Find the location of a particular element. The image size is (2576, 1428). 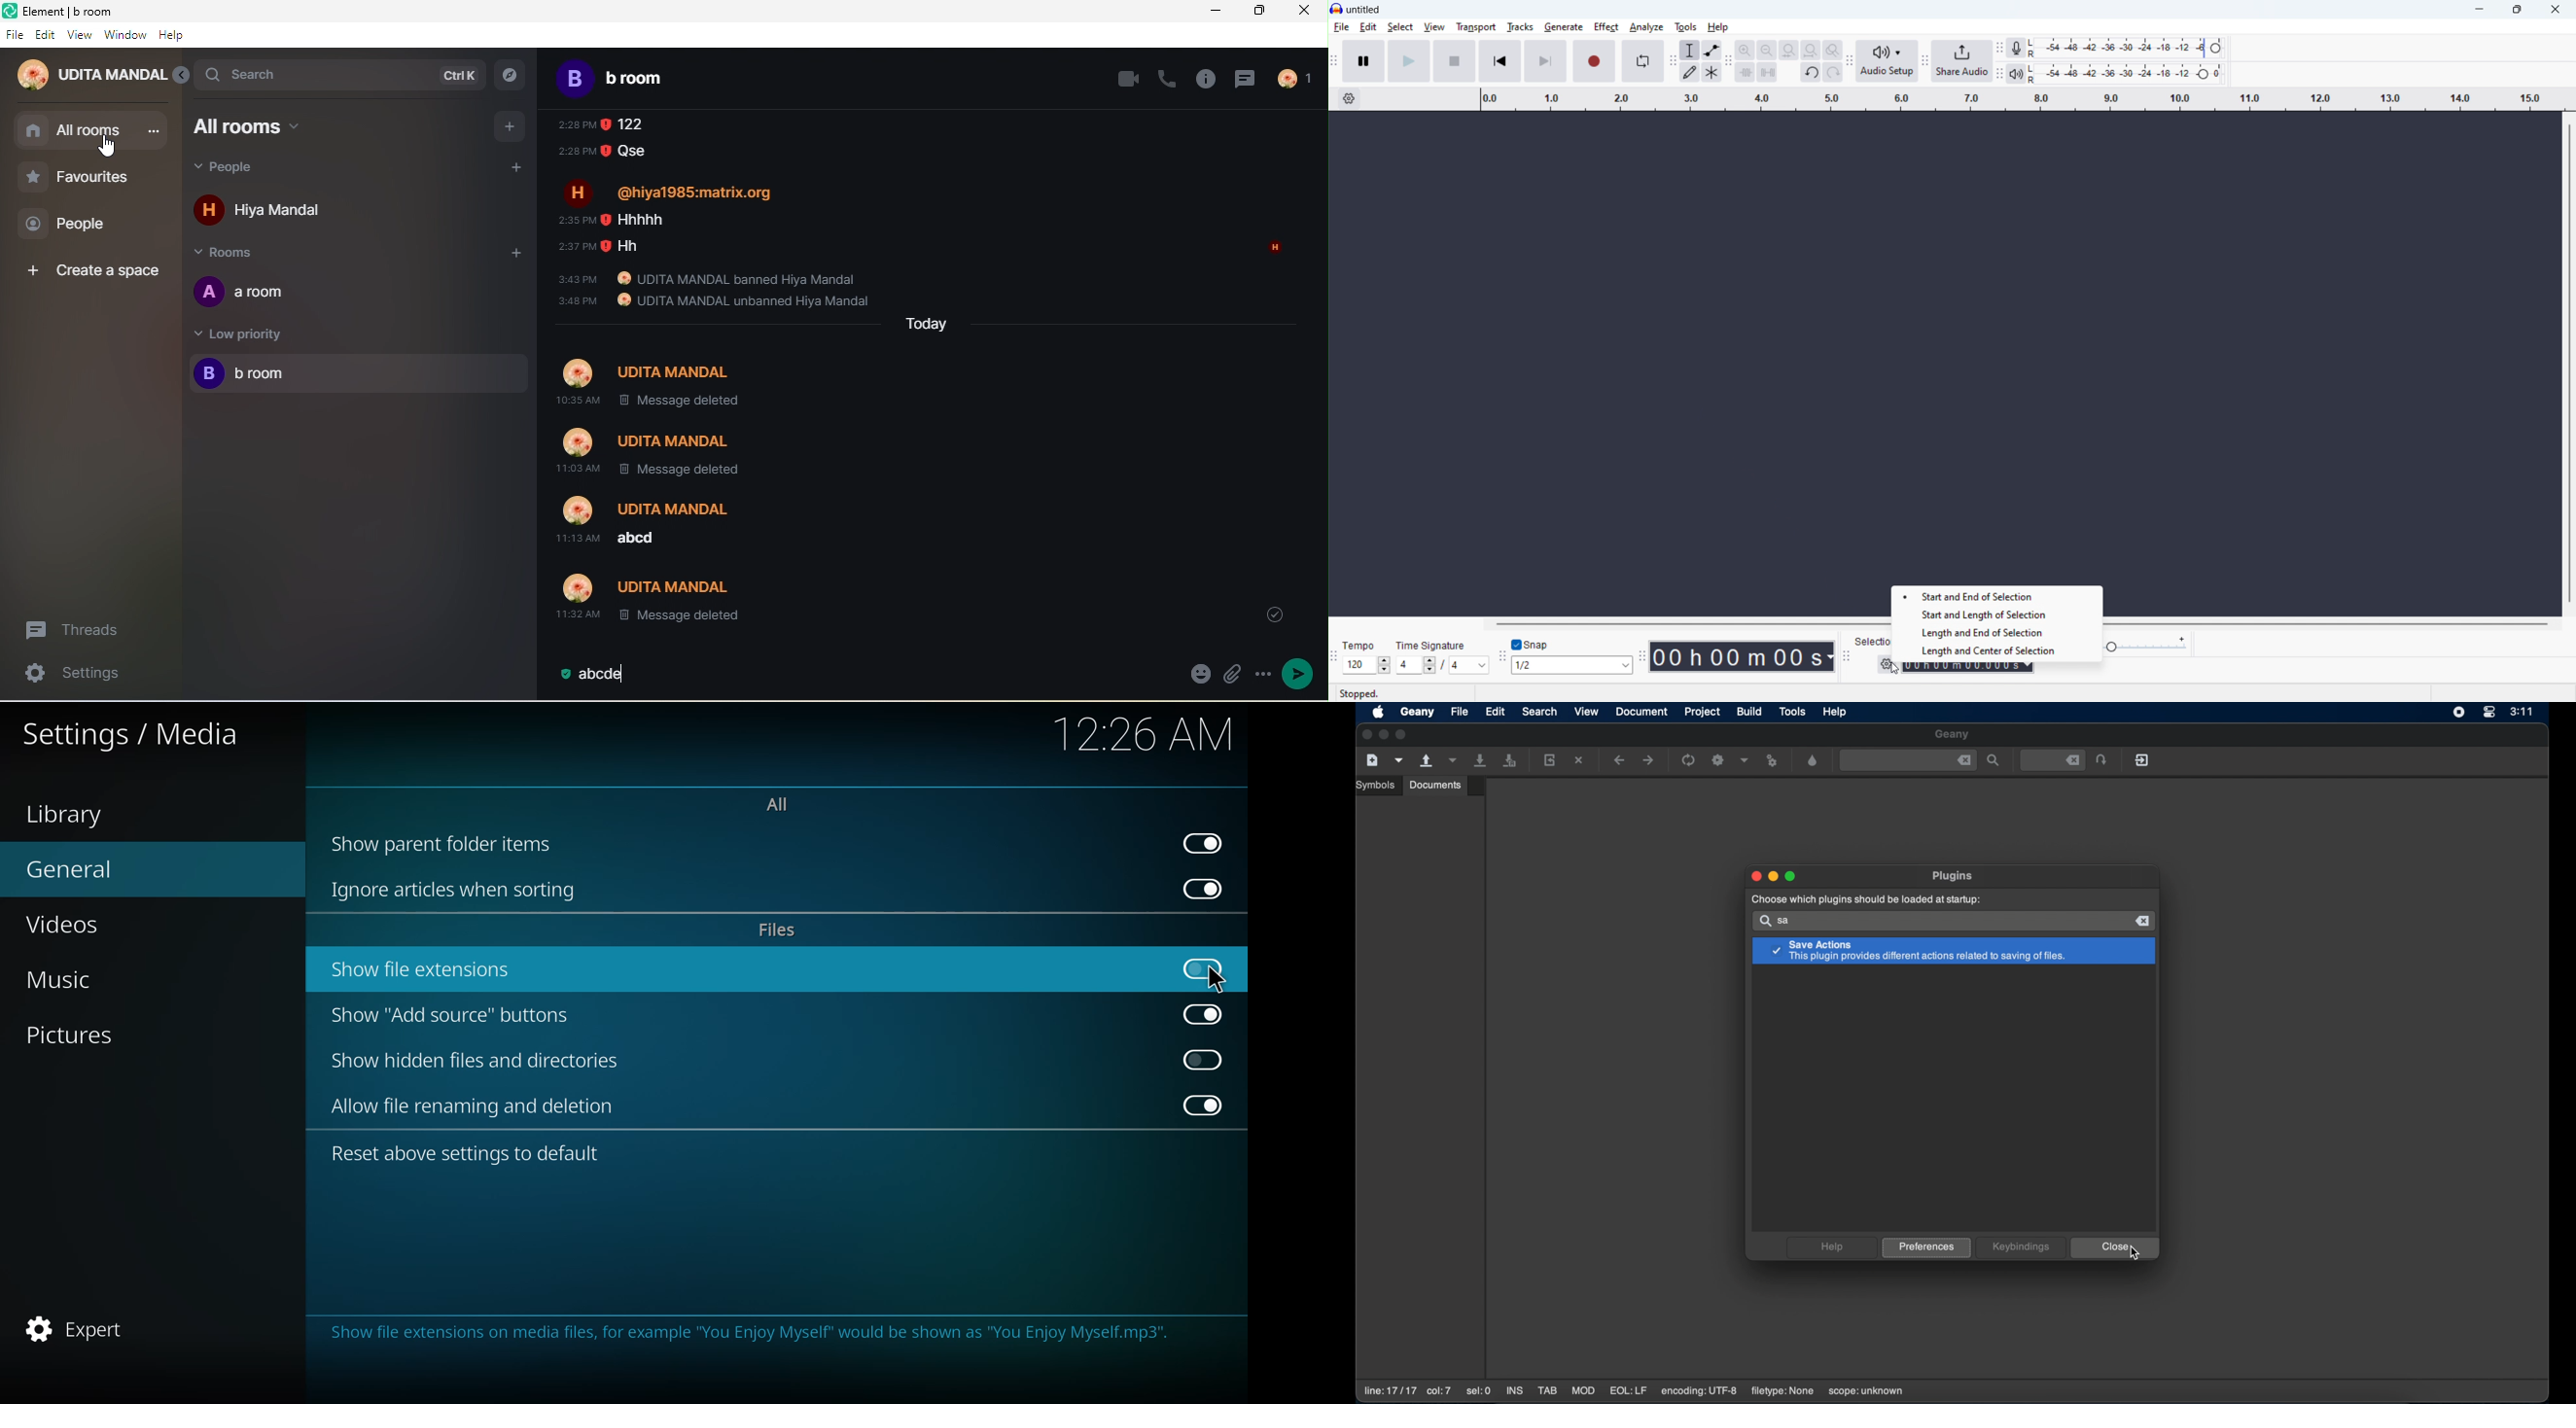

file is located at coordinates (1460, 711).